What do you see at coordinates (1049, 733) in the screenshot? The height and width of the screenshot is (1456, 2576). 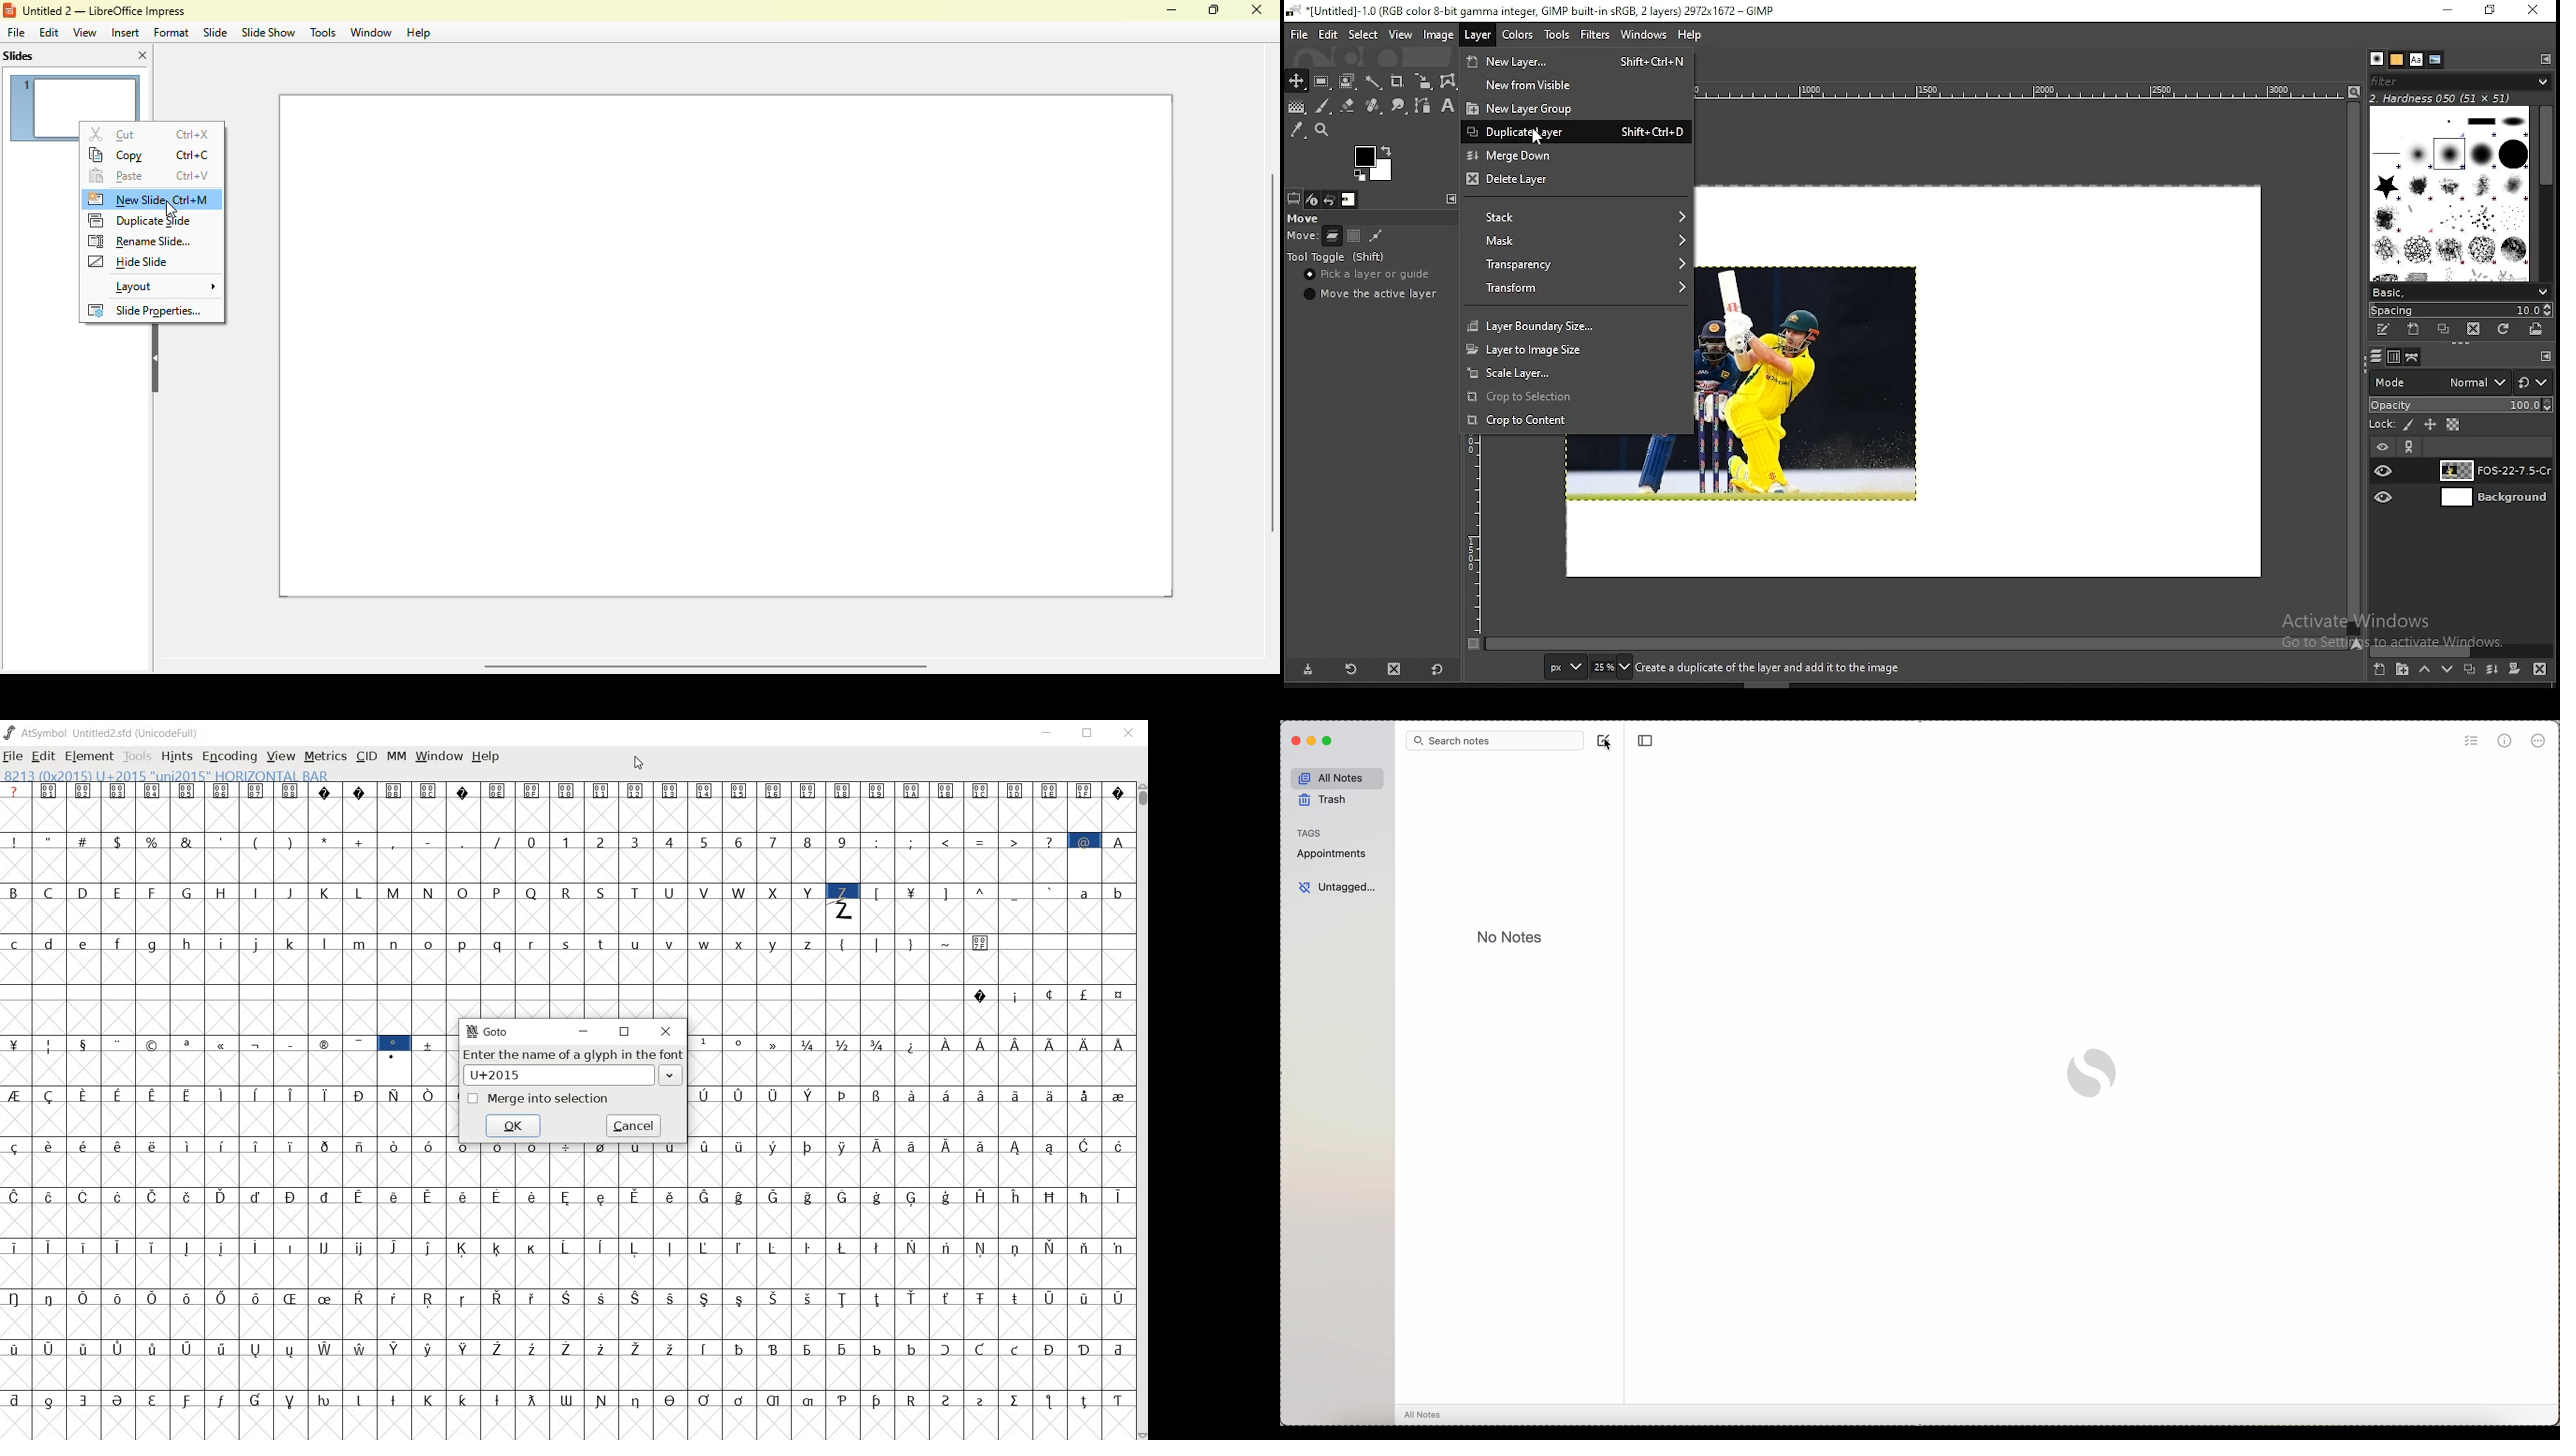 I see `MINIMIZE` at bounding box center [1049, 733].